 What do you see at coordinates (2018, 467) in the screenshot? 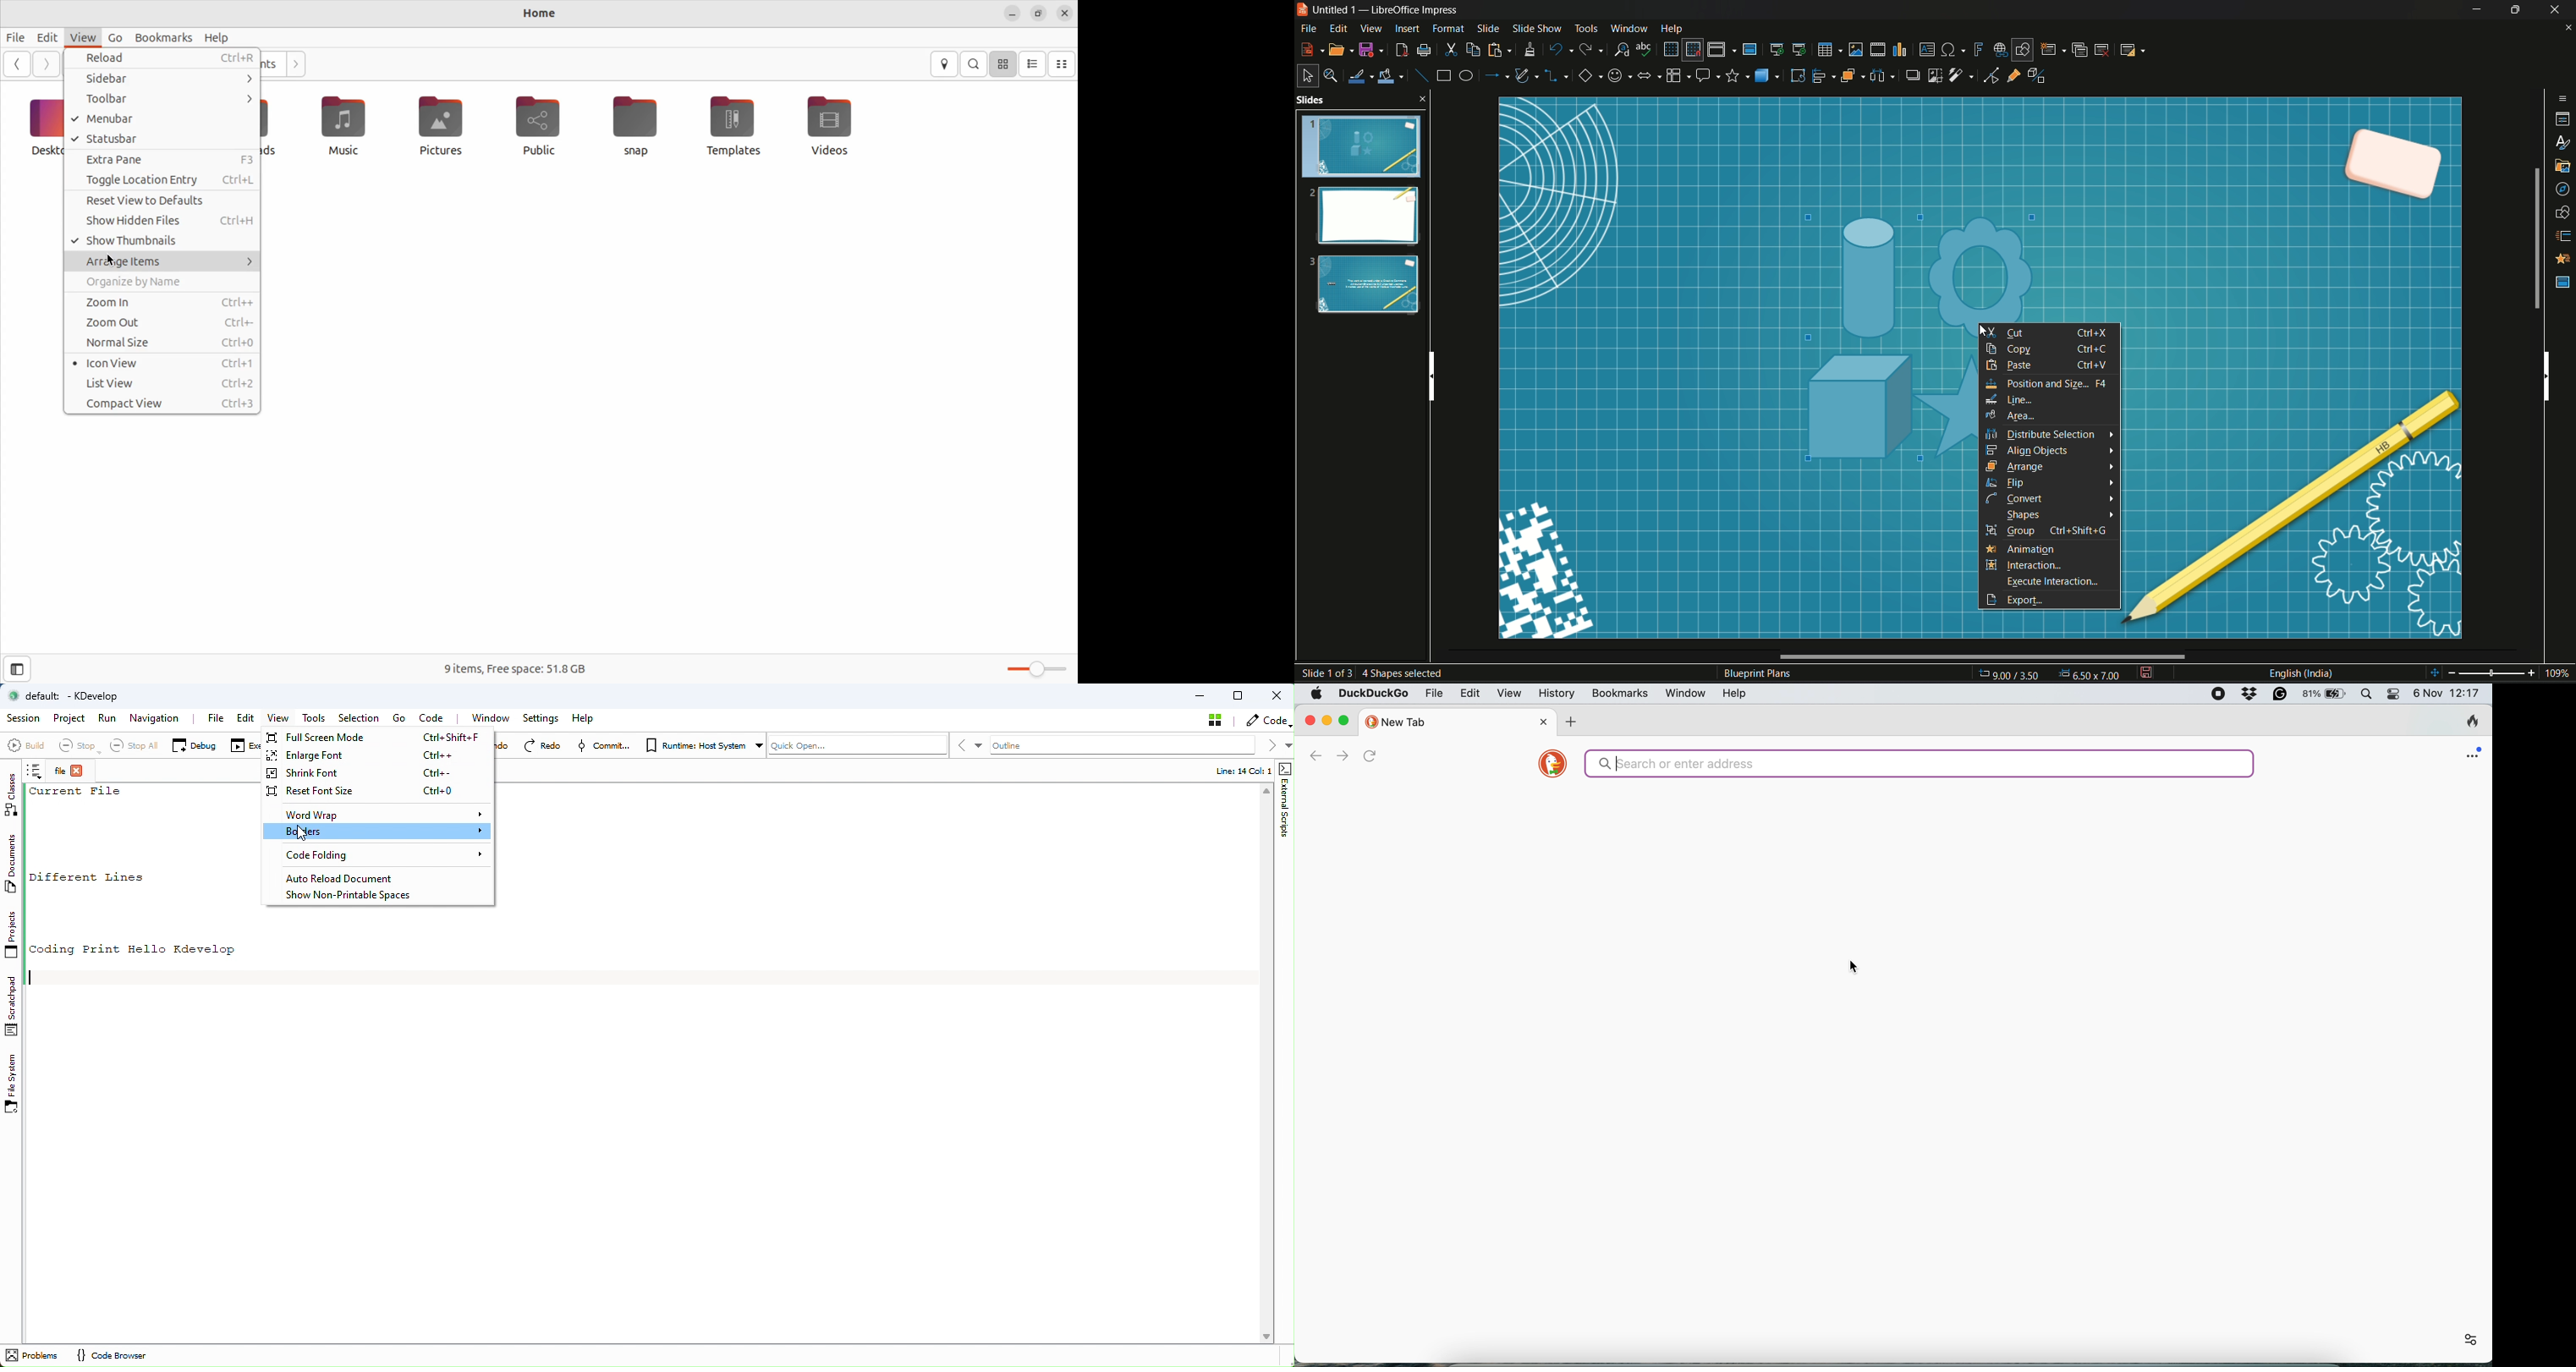
I see `arrange` at bounding box center [2018, 467].